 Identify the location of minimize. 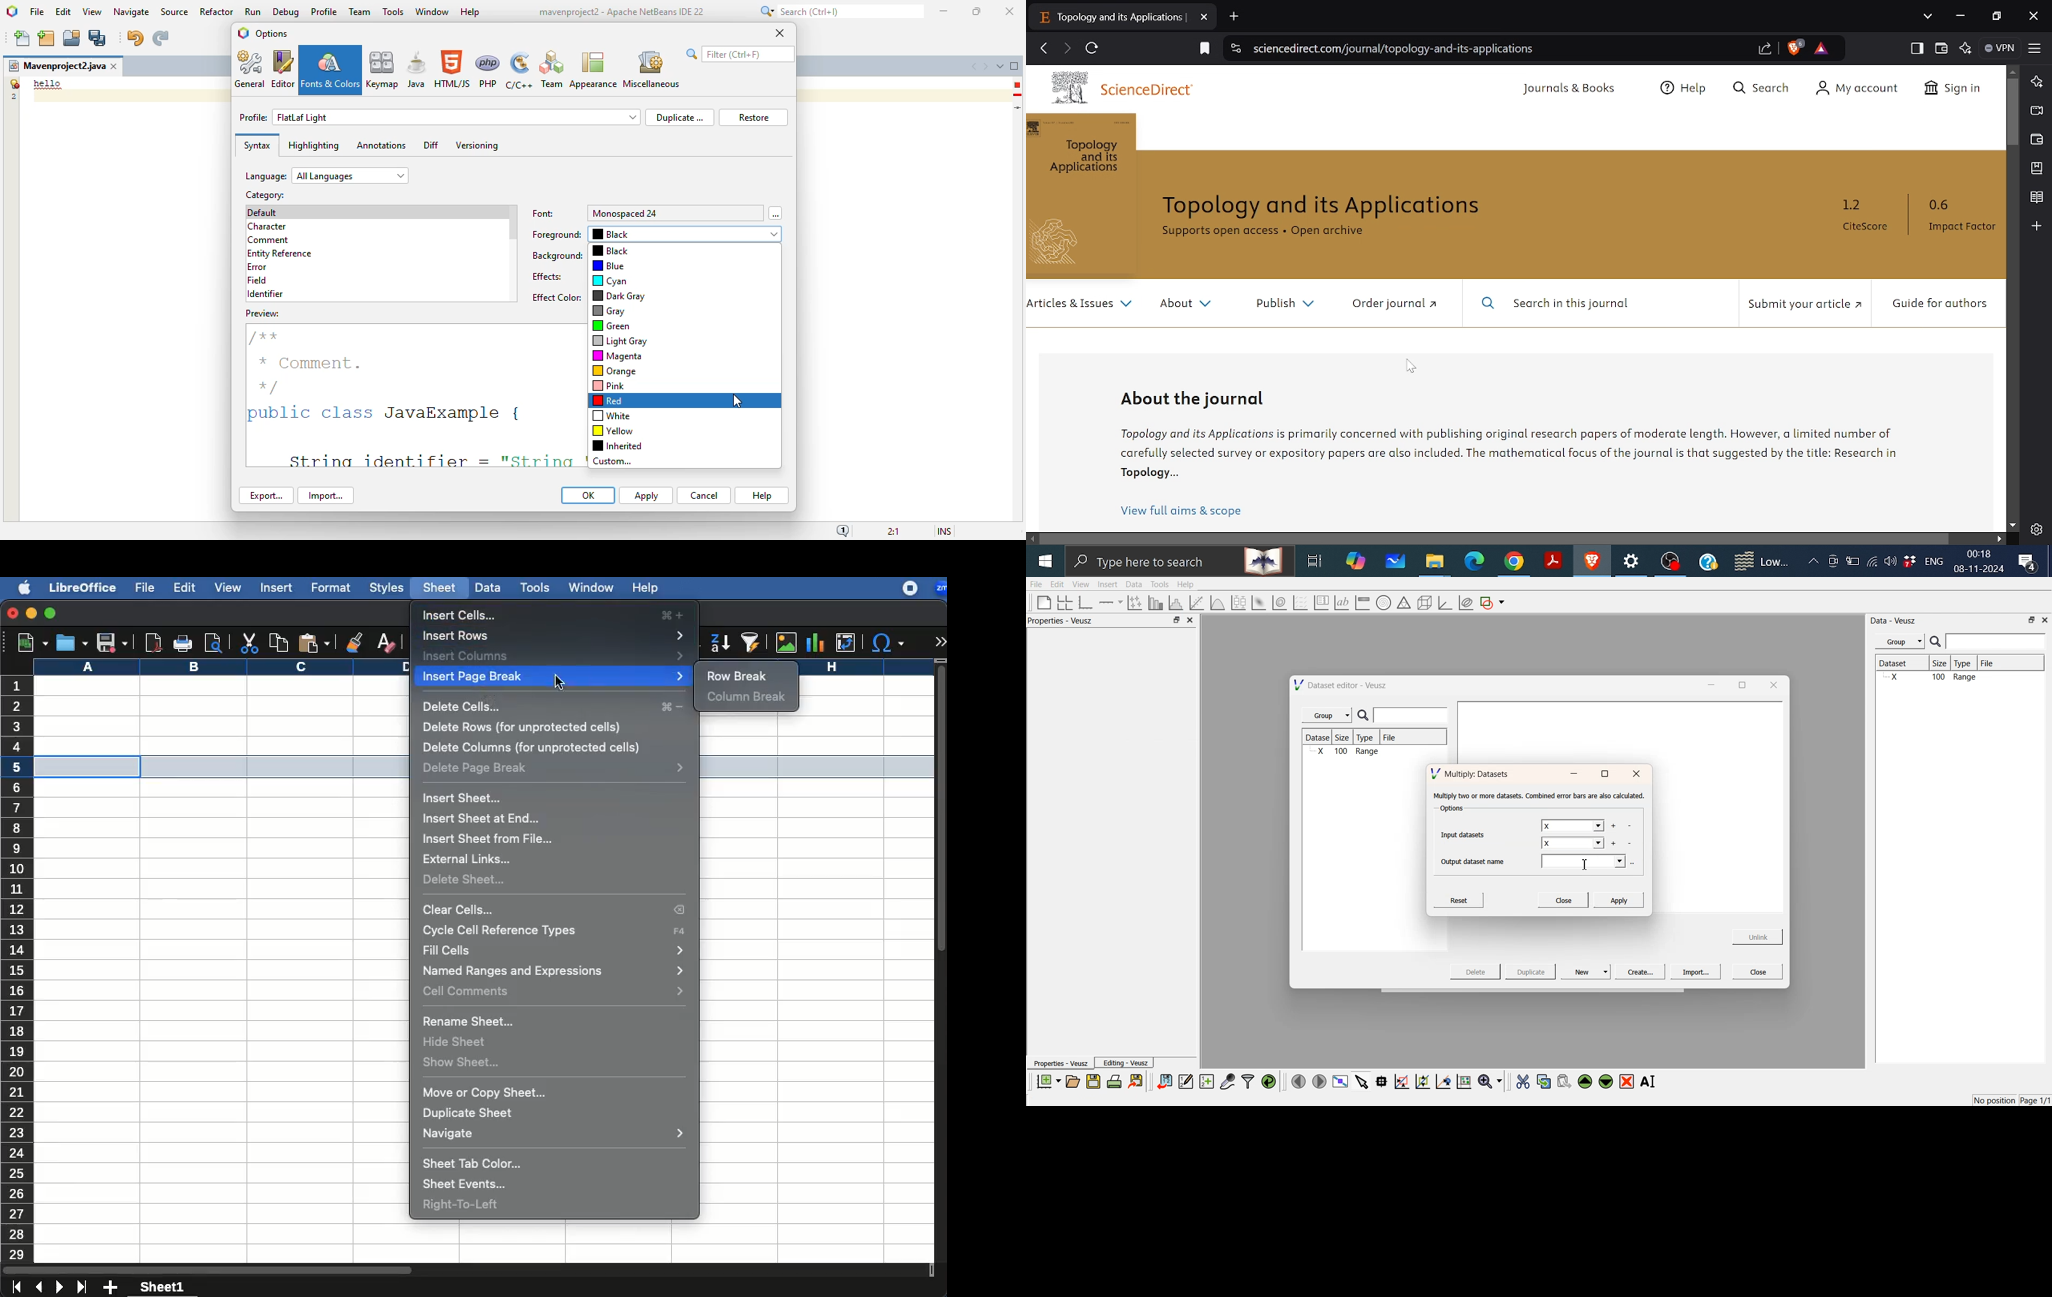
(30, 613).